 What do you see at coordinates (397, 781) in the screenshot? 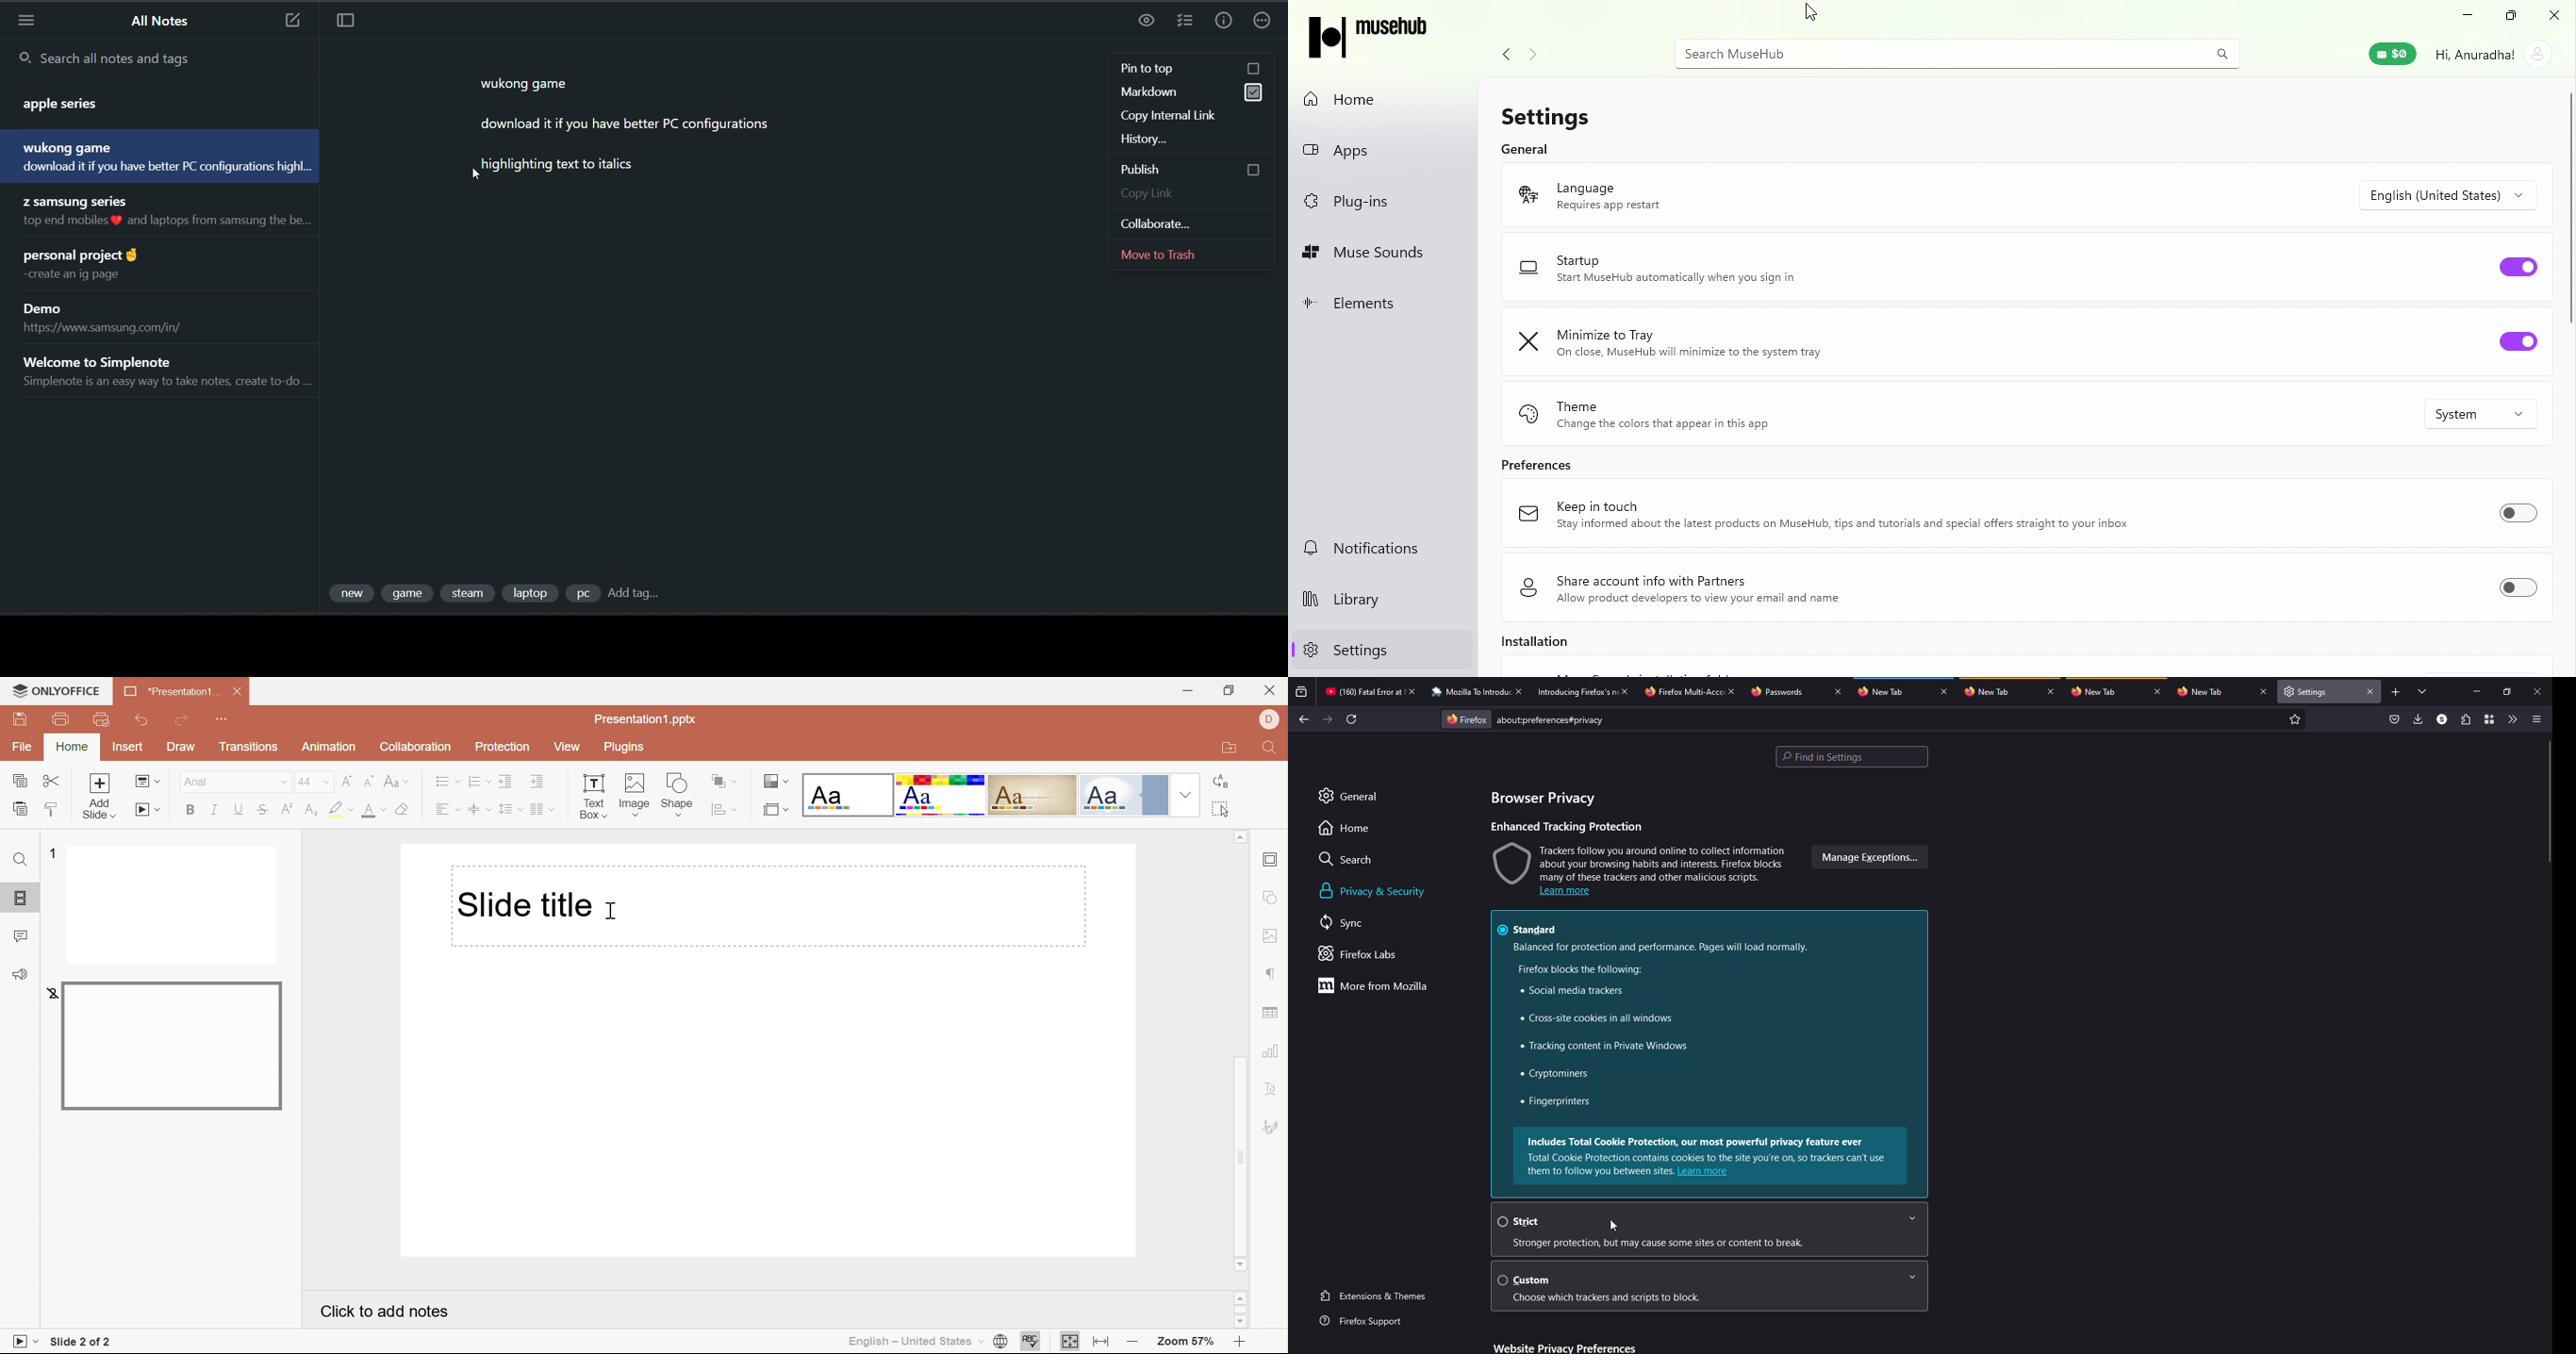
I see `Change case` at bounding box center [397, 781].